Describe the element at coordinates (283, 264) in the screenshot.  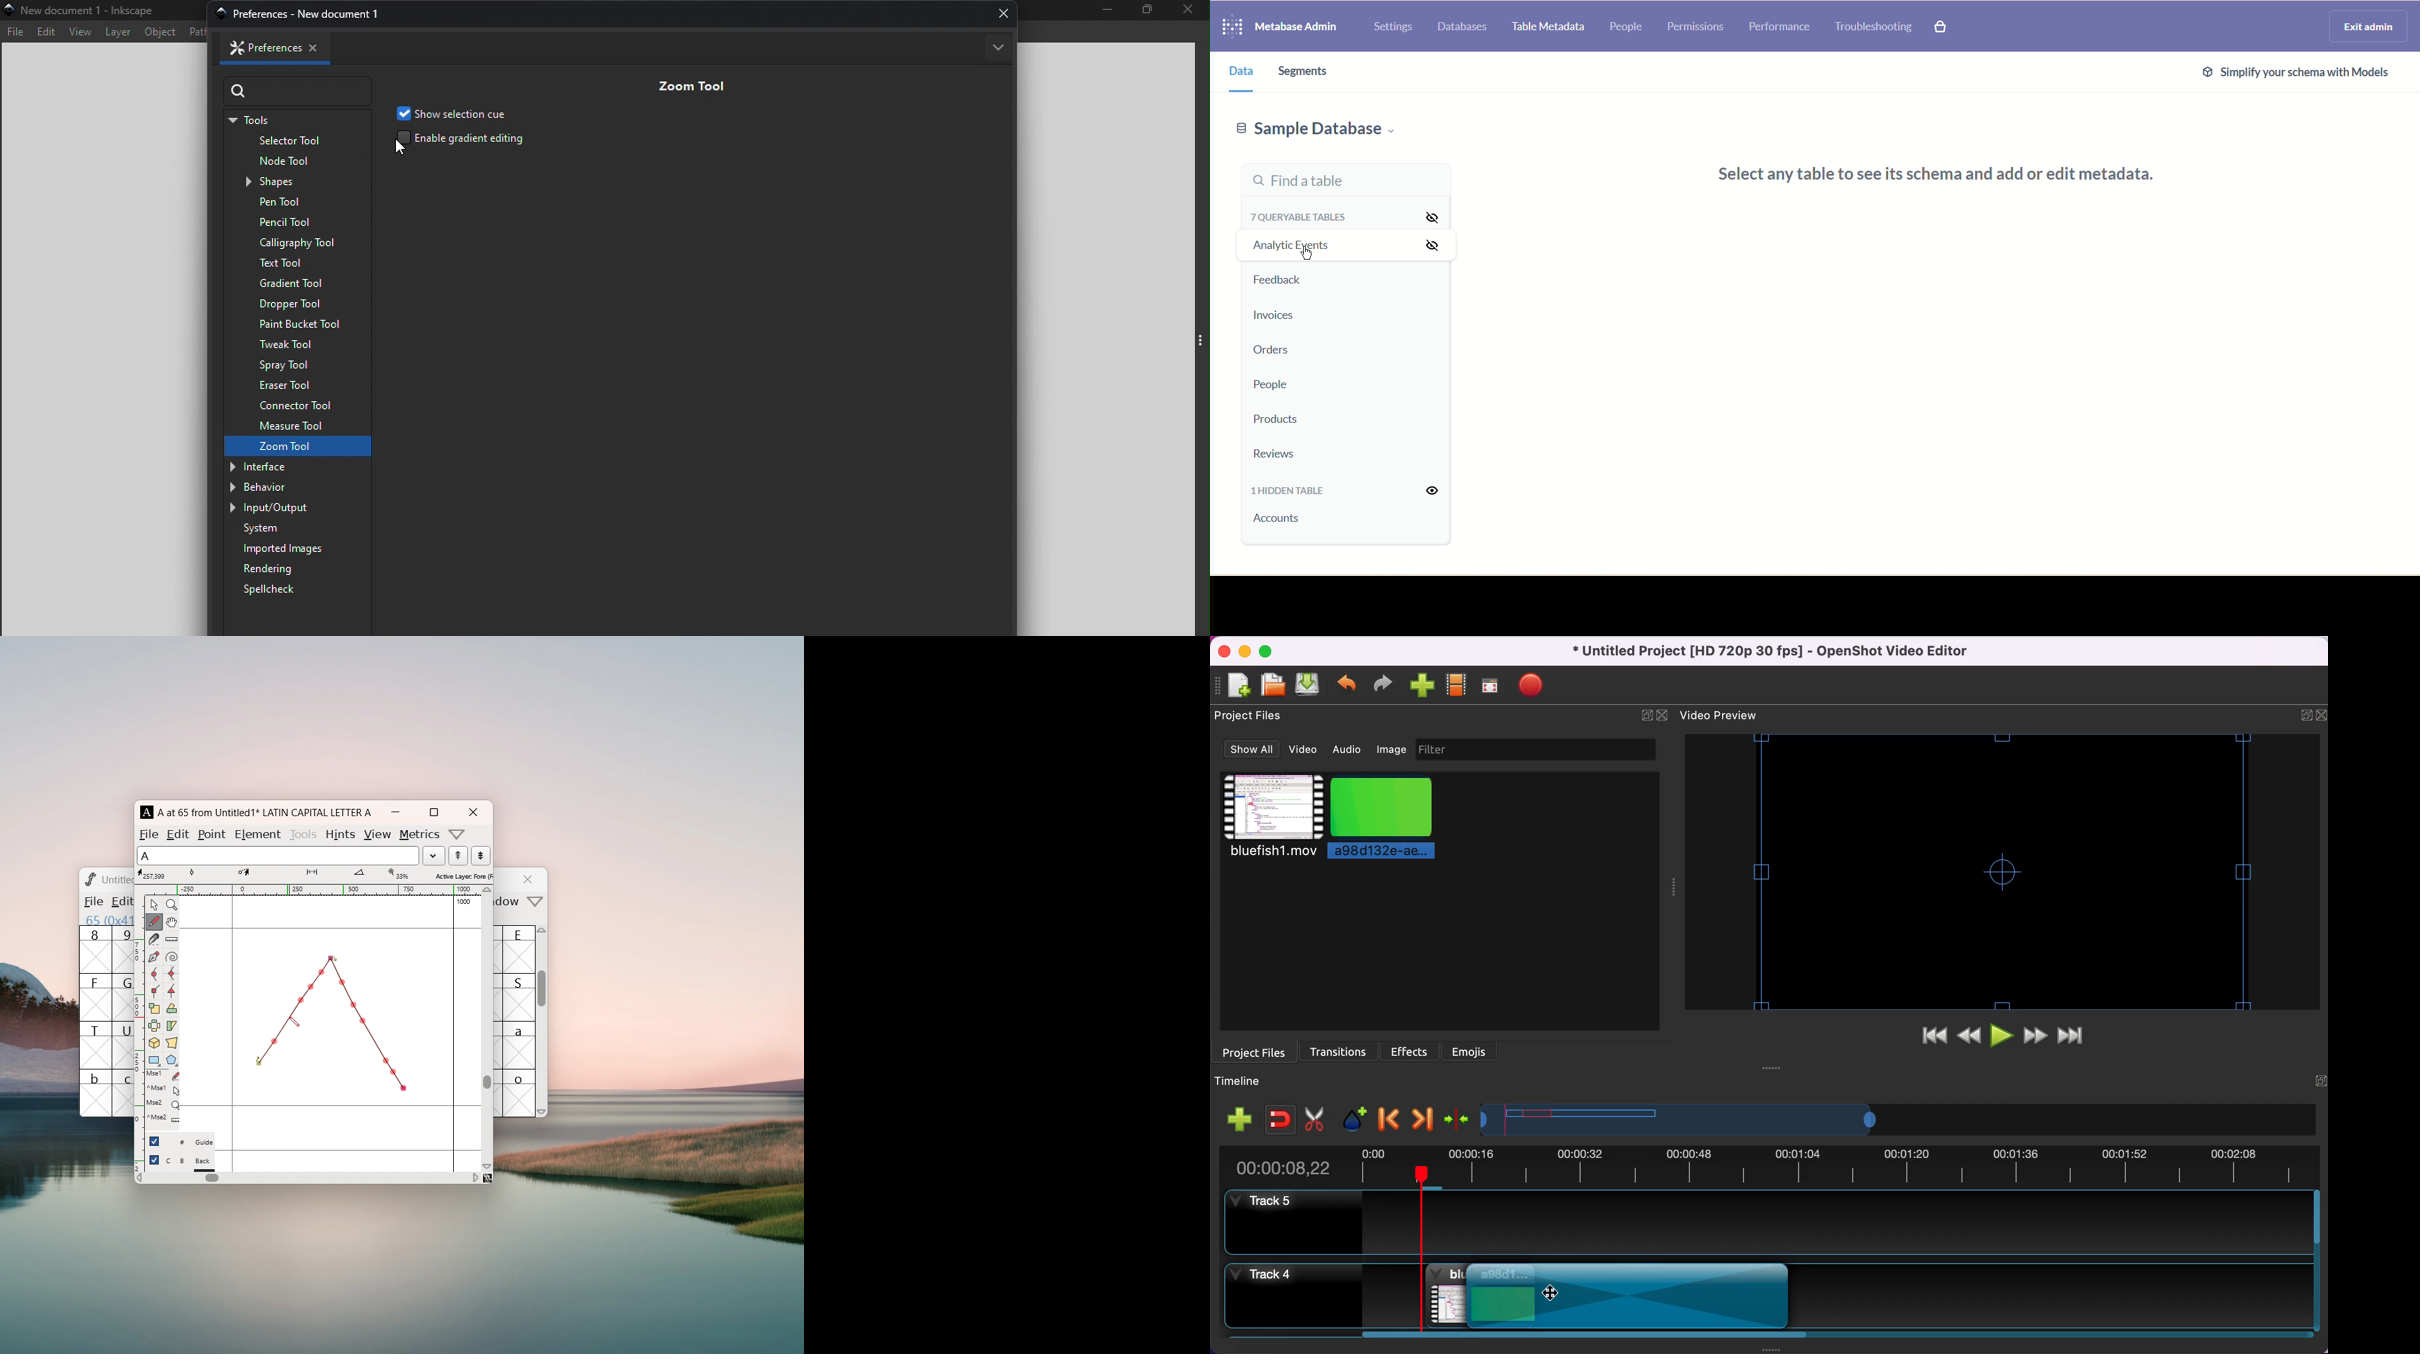
I see `Text tool` at that location.